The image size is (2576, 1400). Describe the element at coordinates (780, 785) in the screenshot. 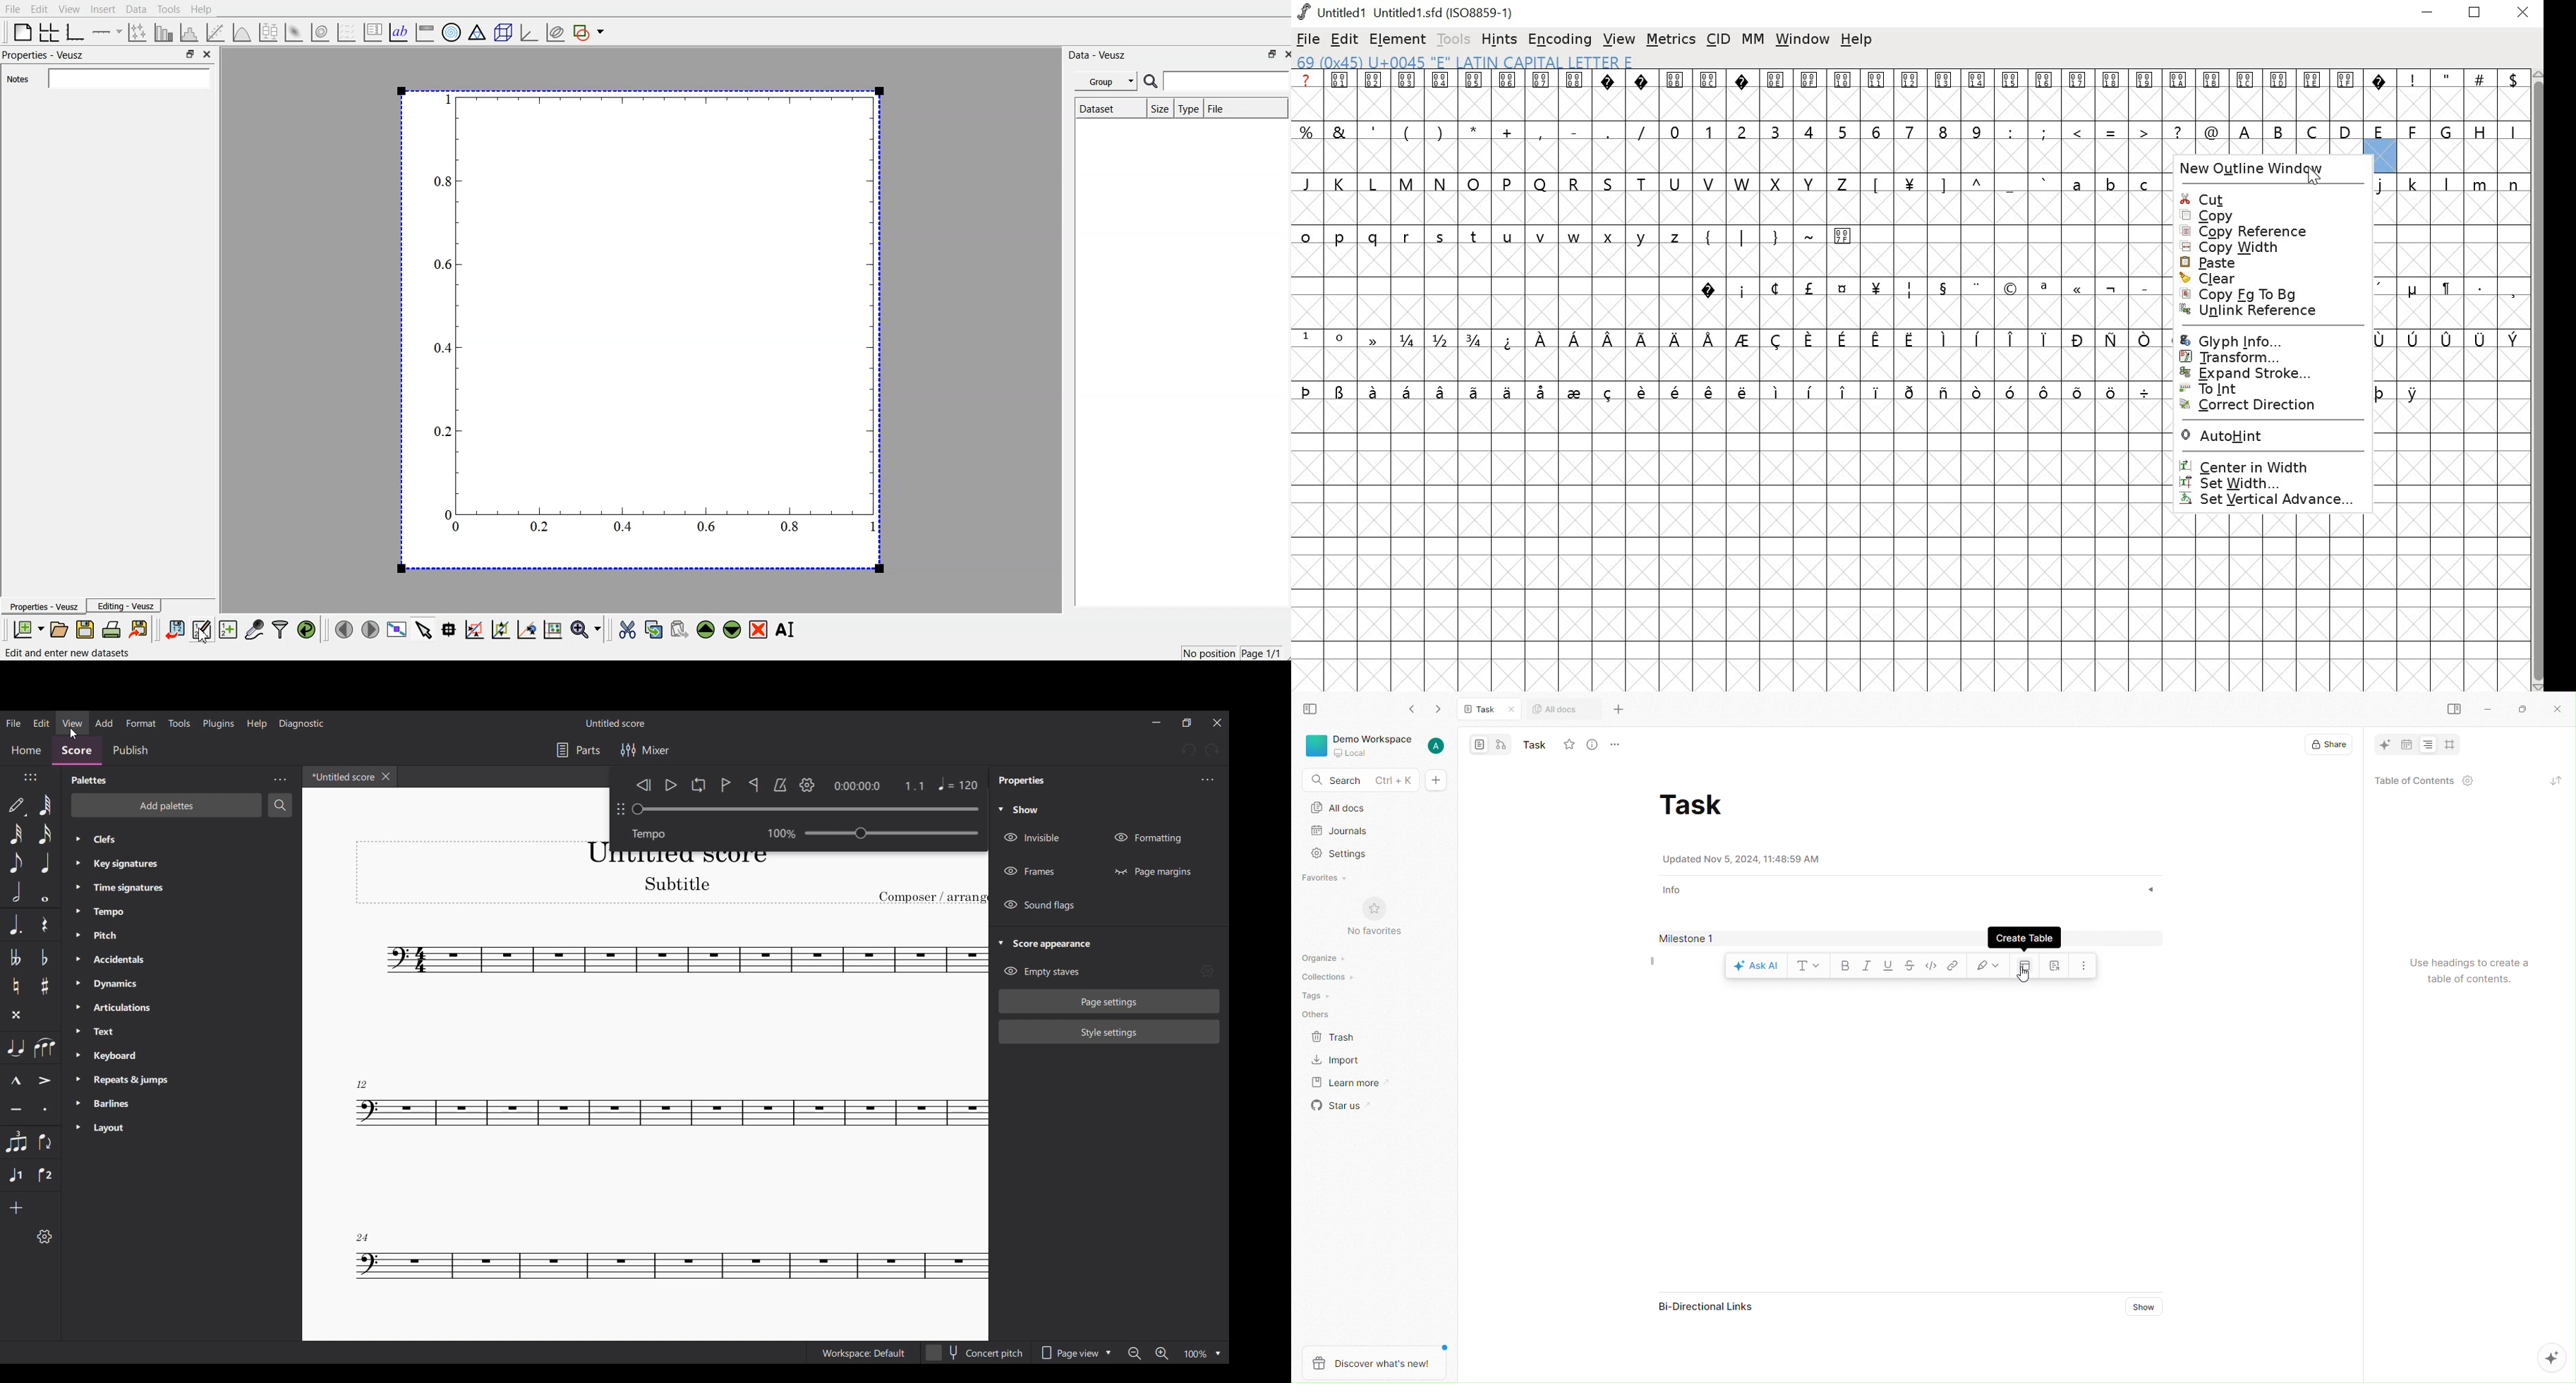

I see `Metronome` at that location.